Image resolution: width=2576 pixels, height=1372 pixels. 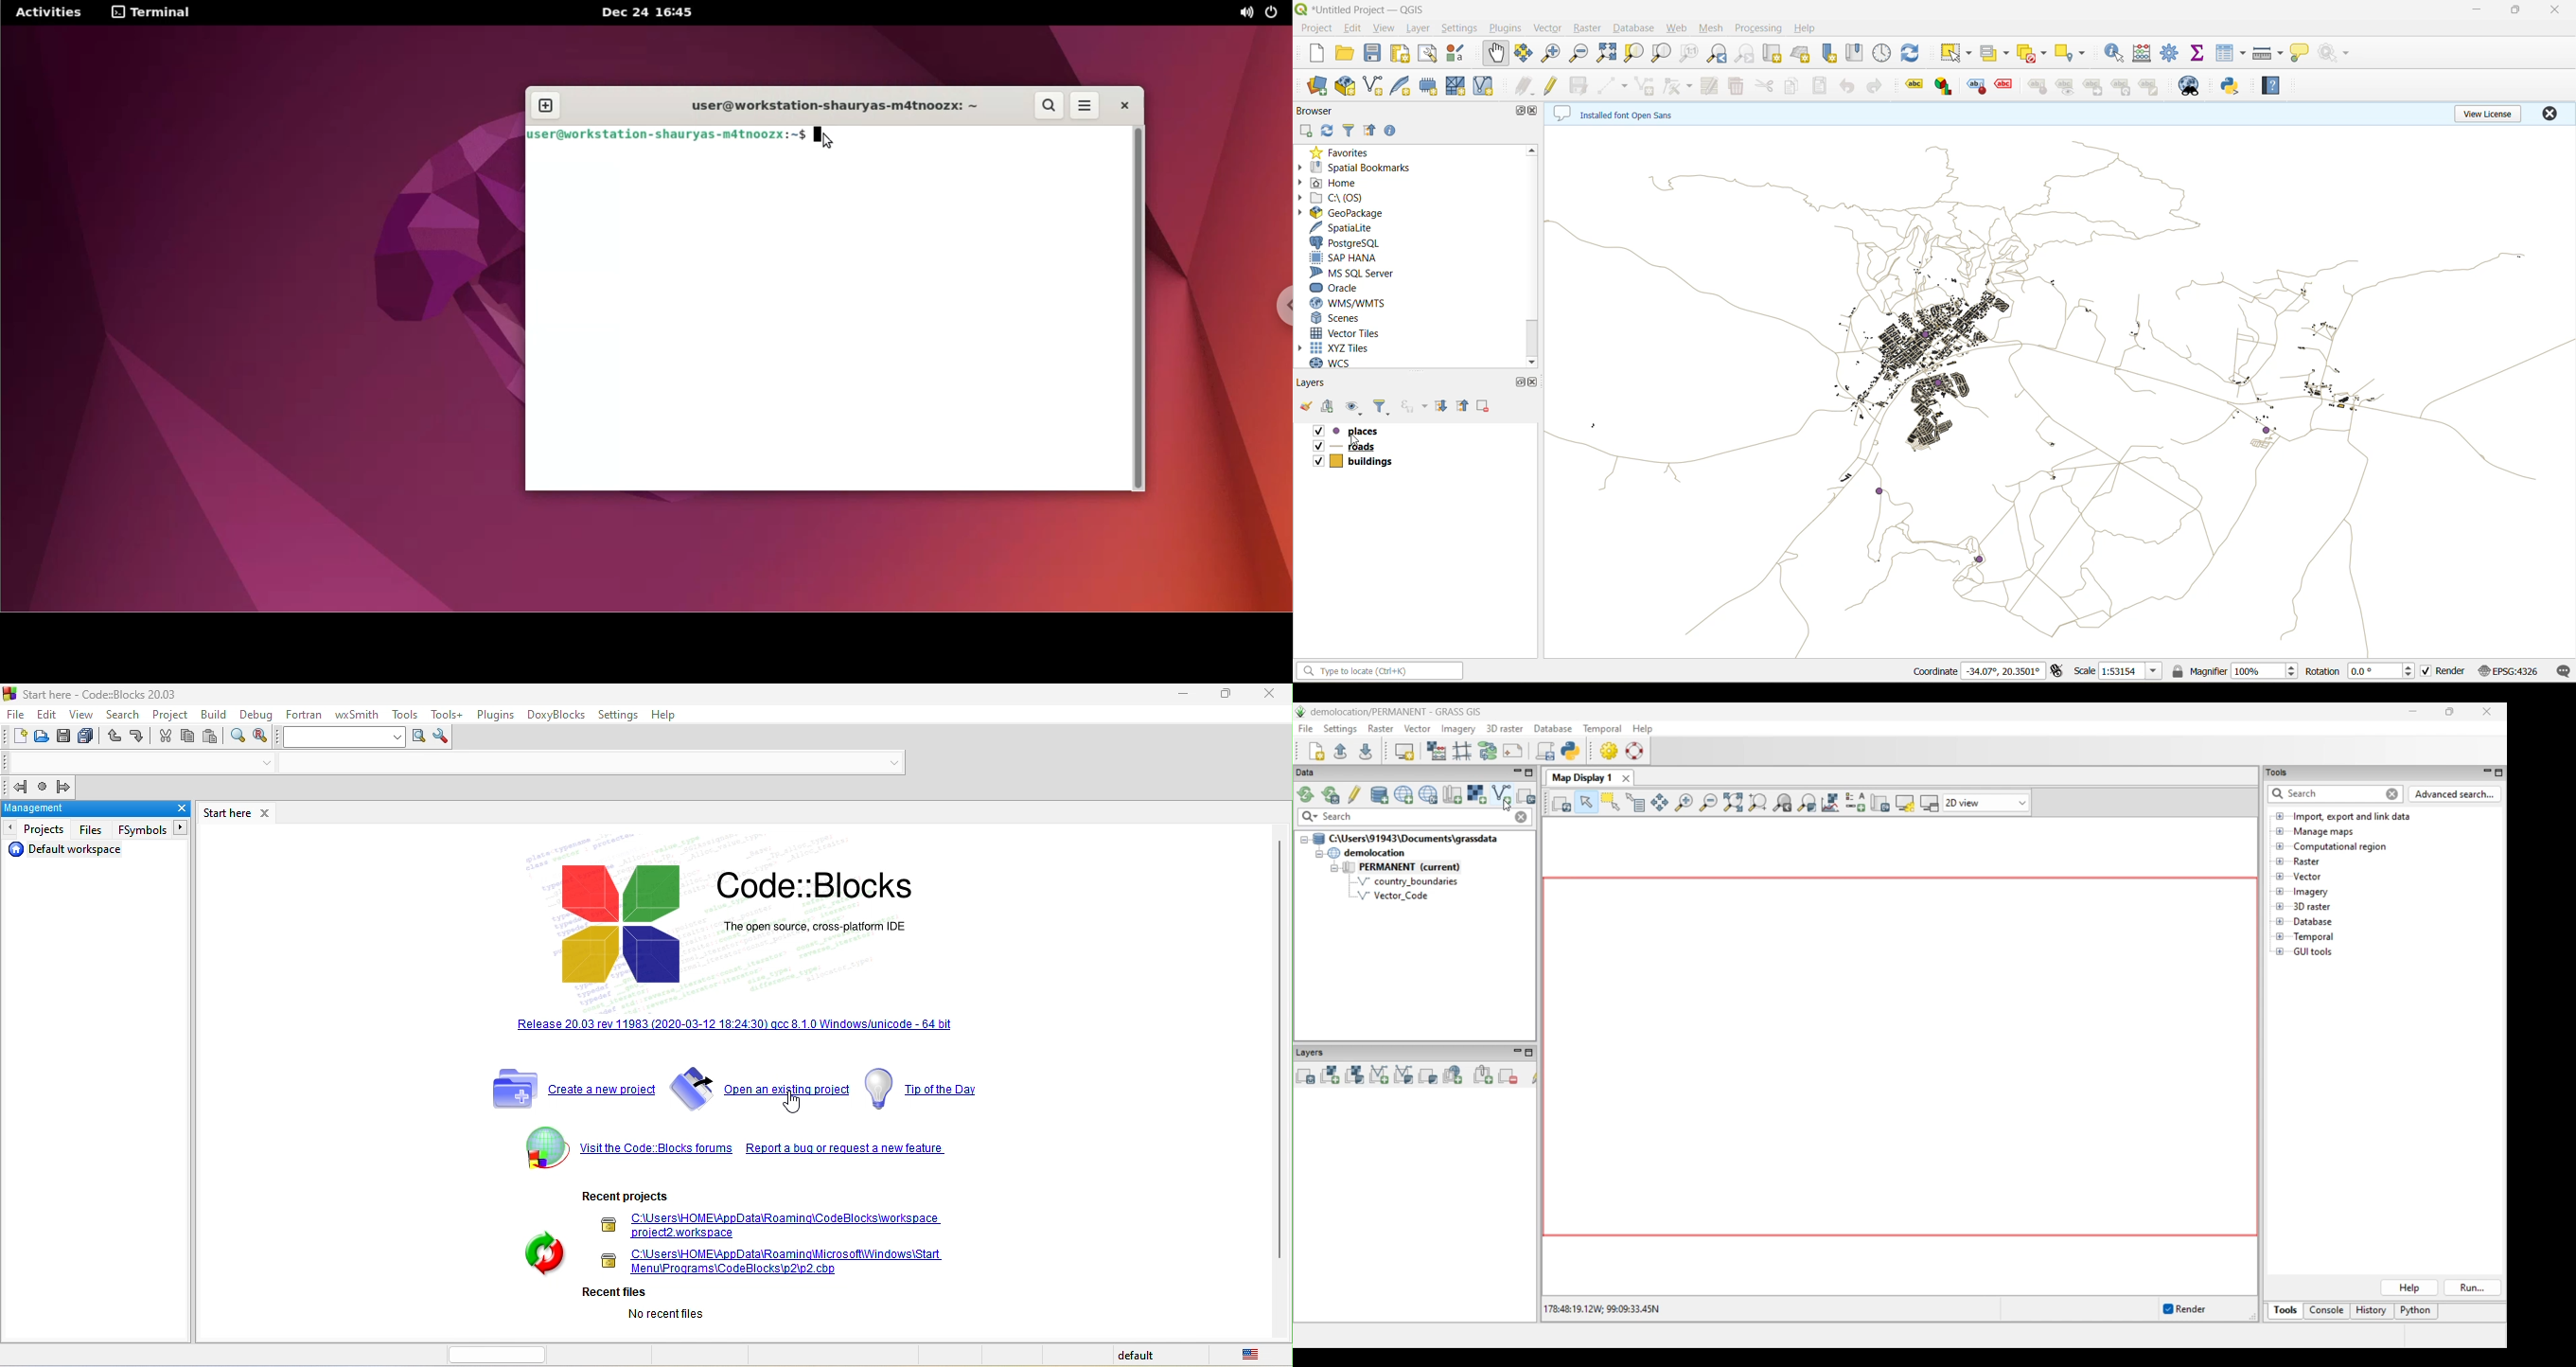 I want to click on edit, so click(x=1355, y=29).